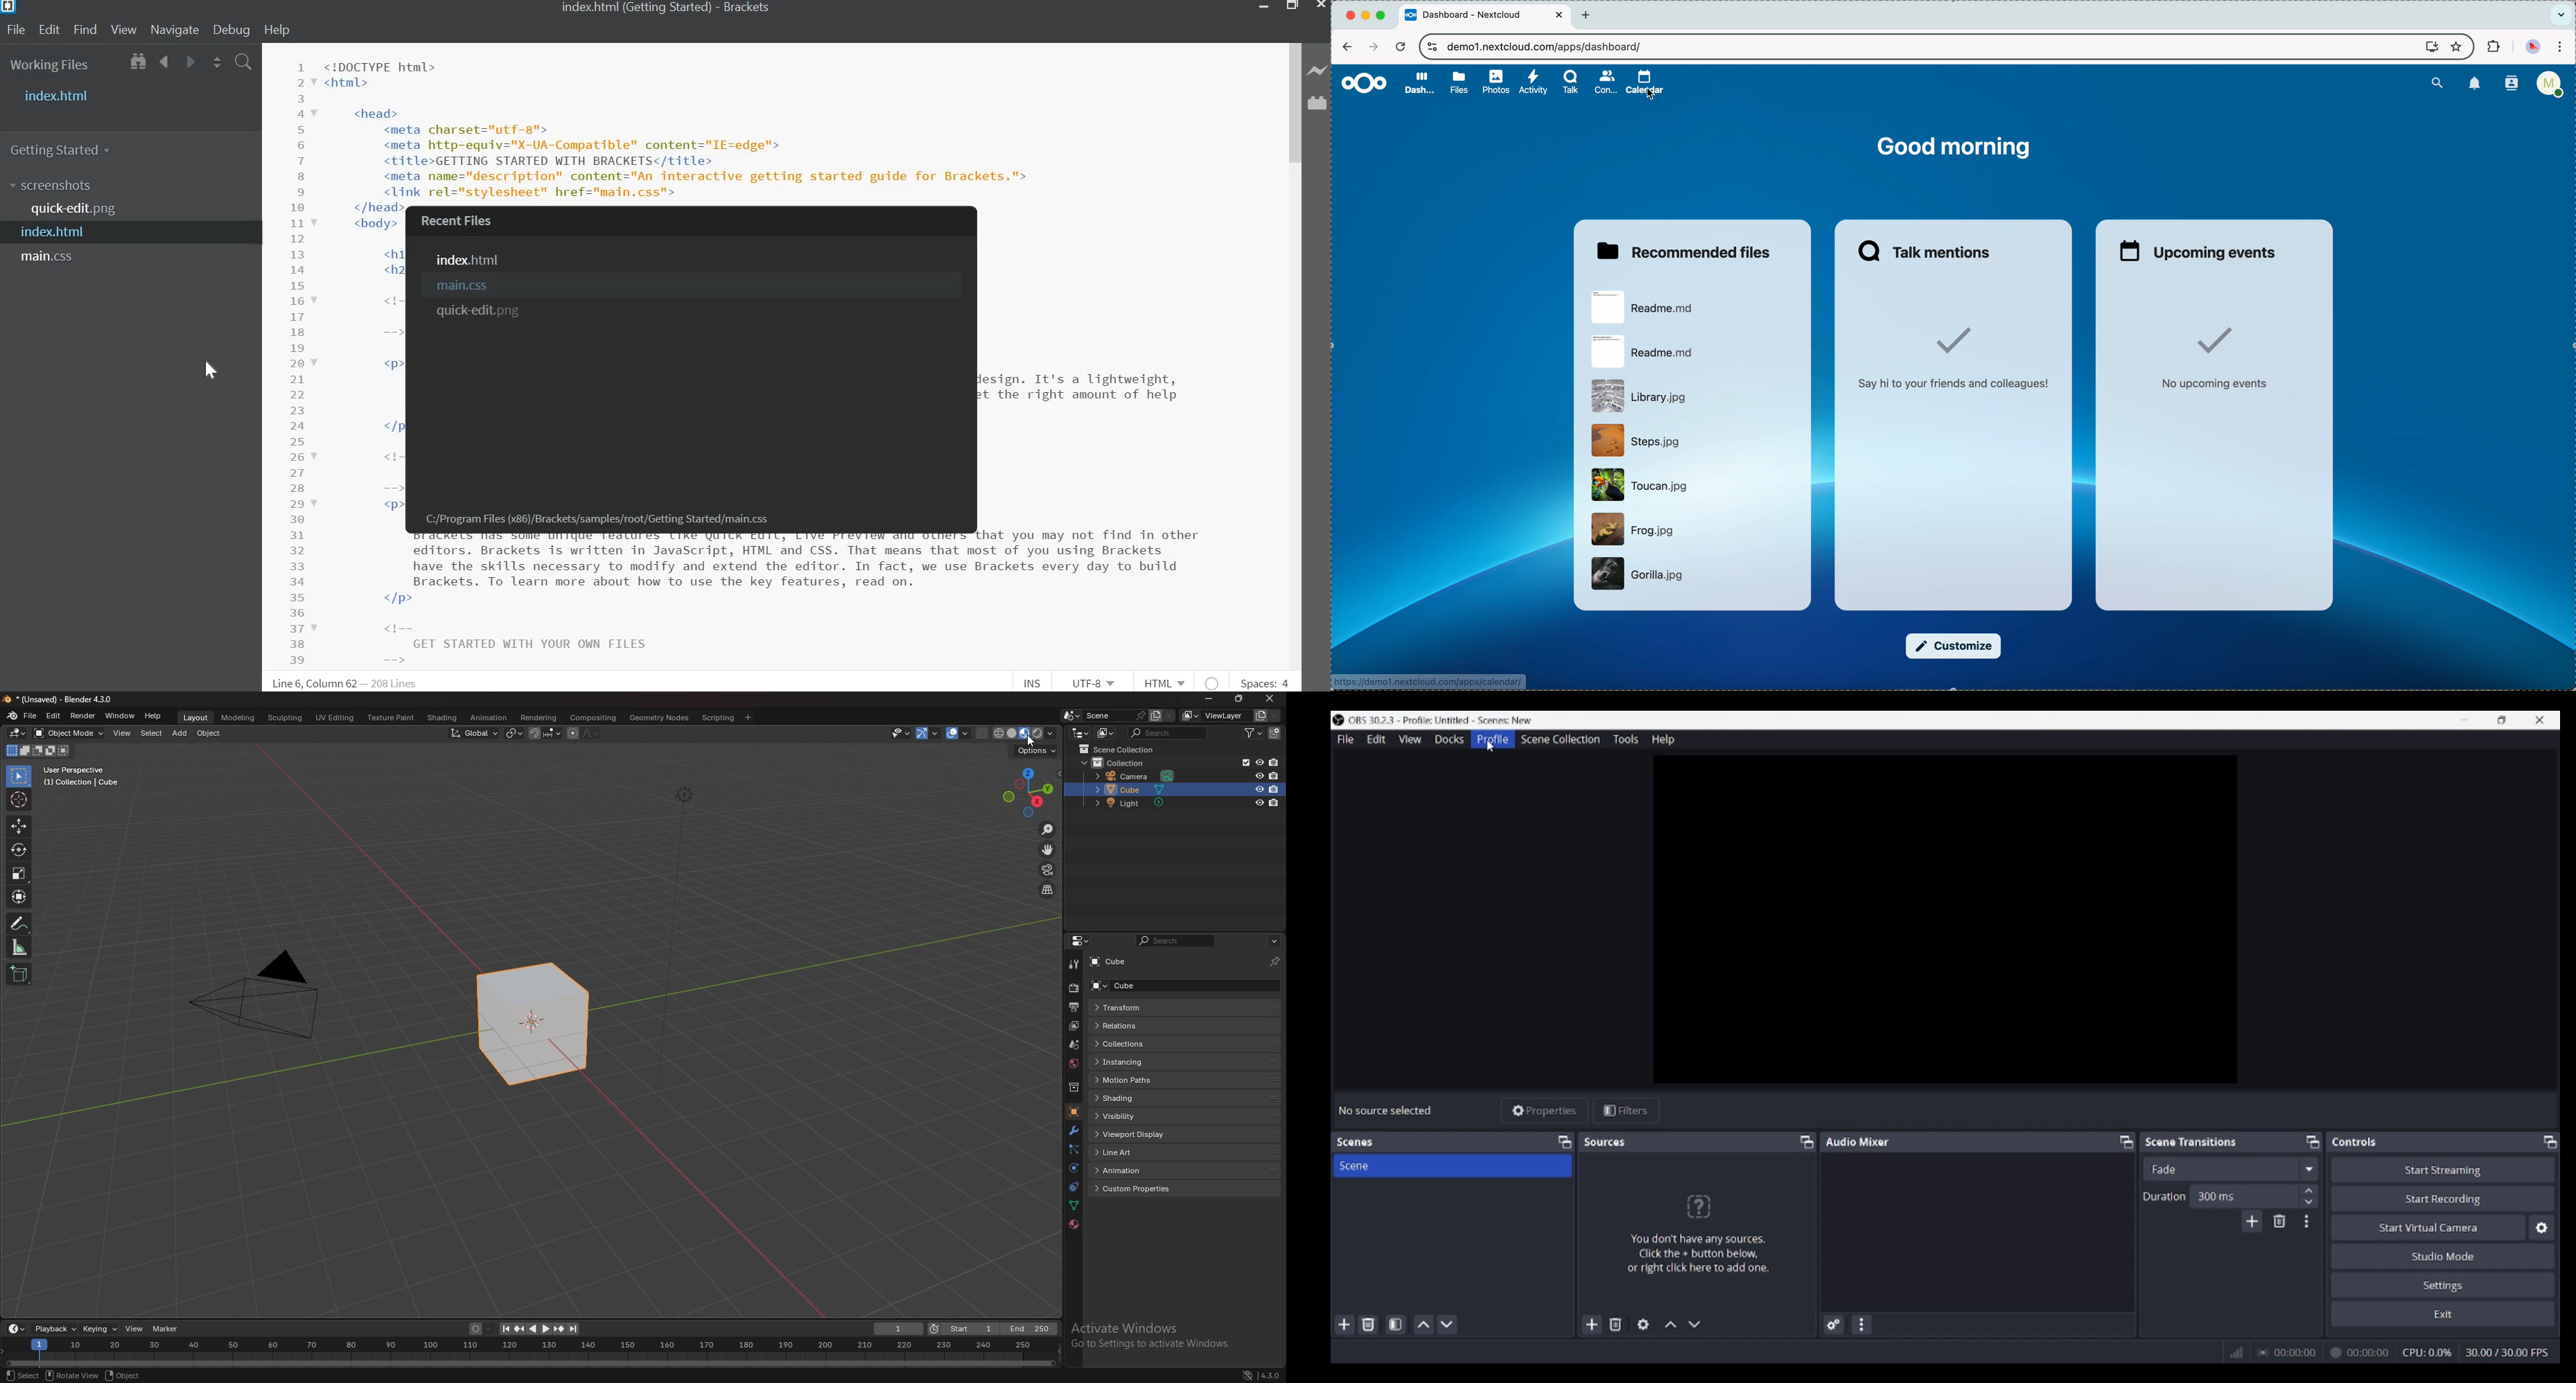 This screenshot has height=1400, width=2576. What do you see at coordinates (1172, 715) in the screenshot?
I see `remove scene` at bounding box center [1172, 715].